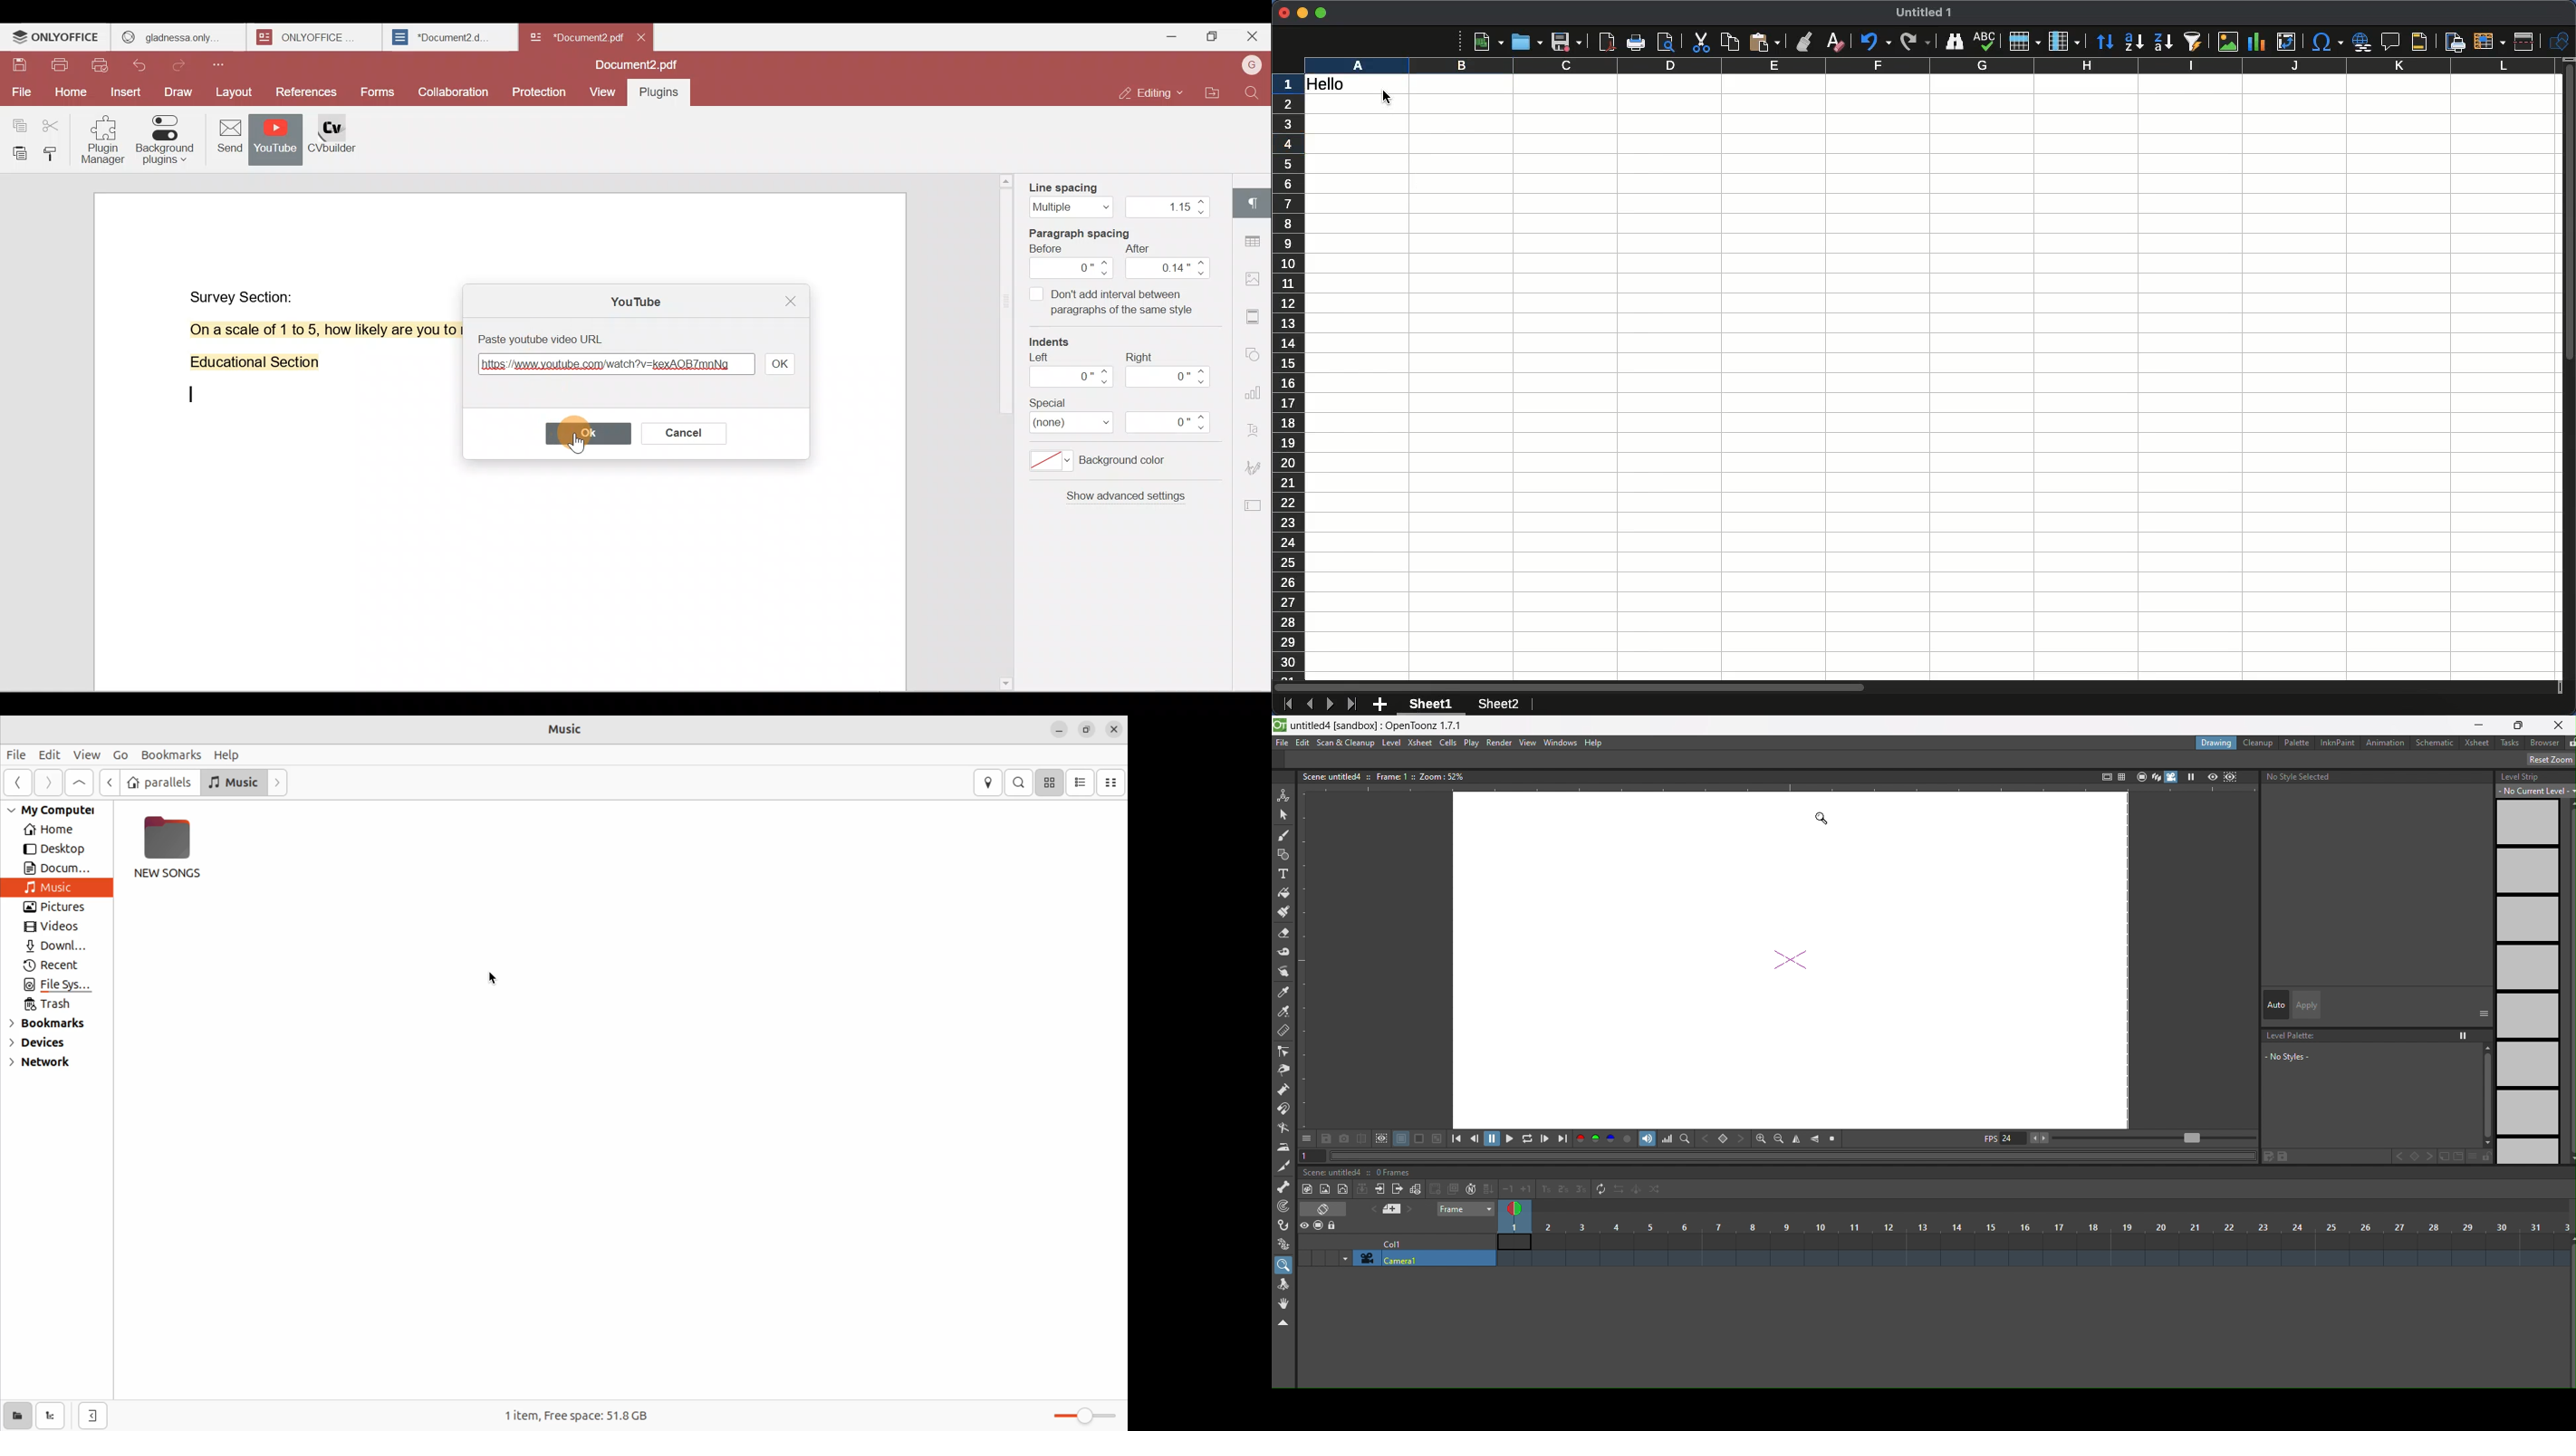 The height and width of the screenshot is (1456, 2576). I want to click on Left, so click(1069, 374).